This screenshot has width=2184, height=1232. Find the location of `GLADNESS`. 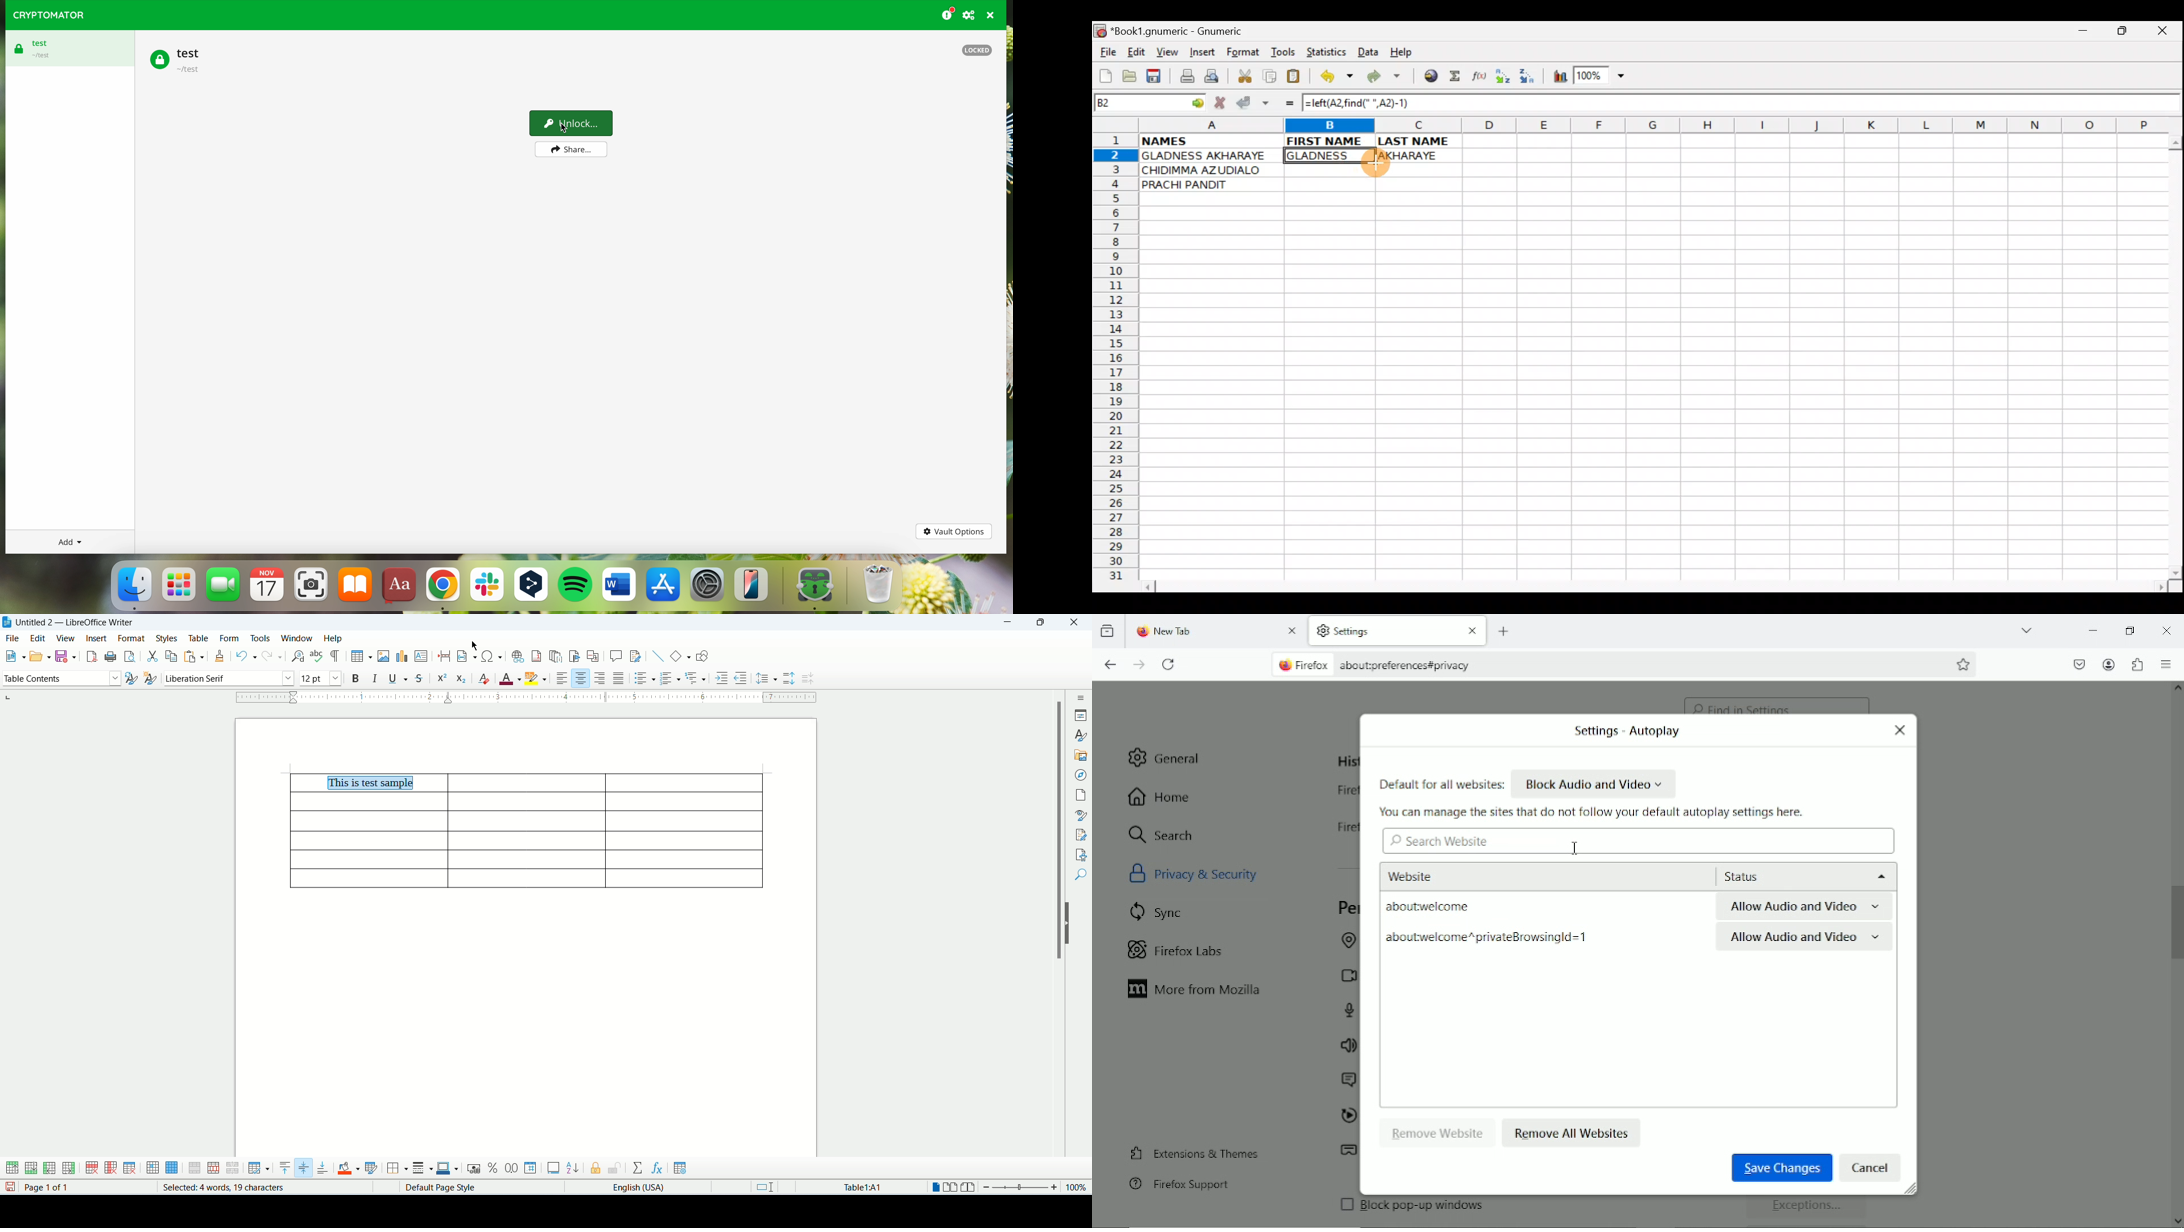

GLADNESS is located at coordinates (1327, 156).